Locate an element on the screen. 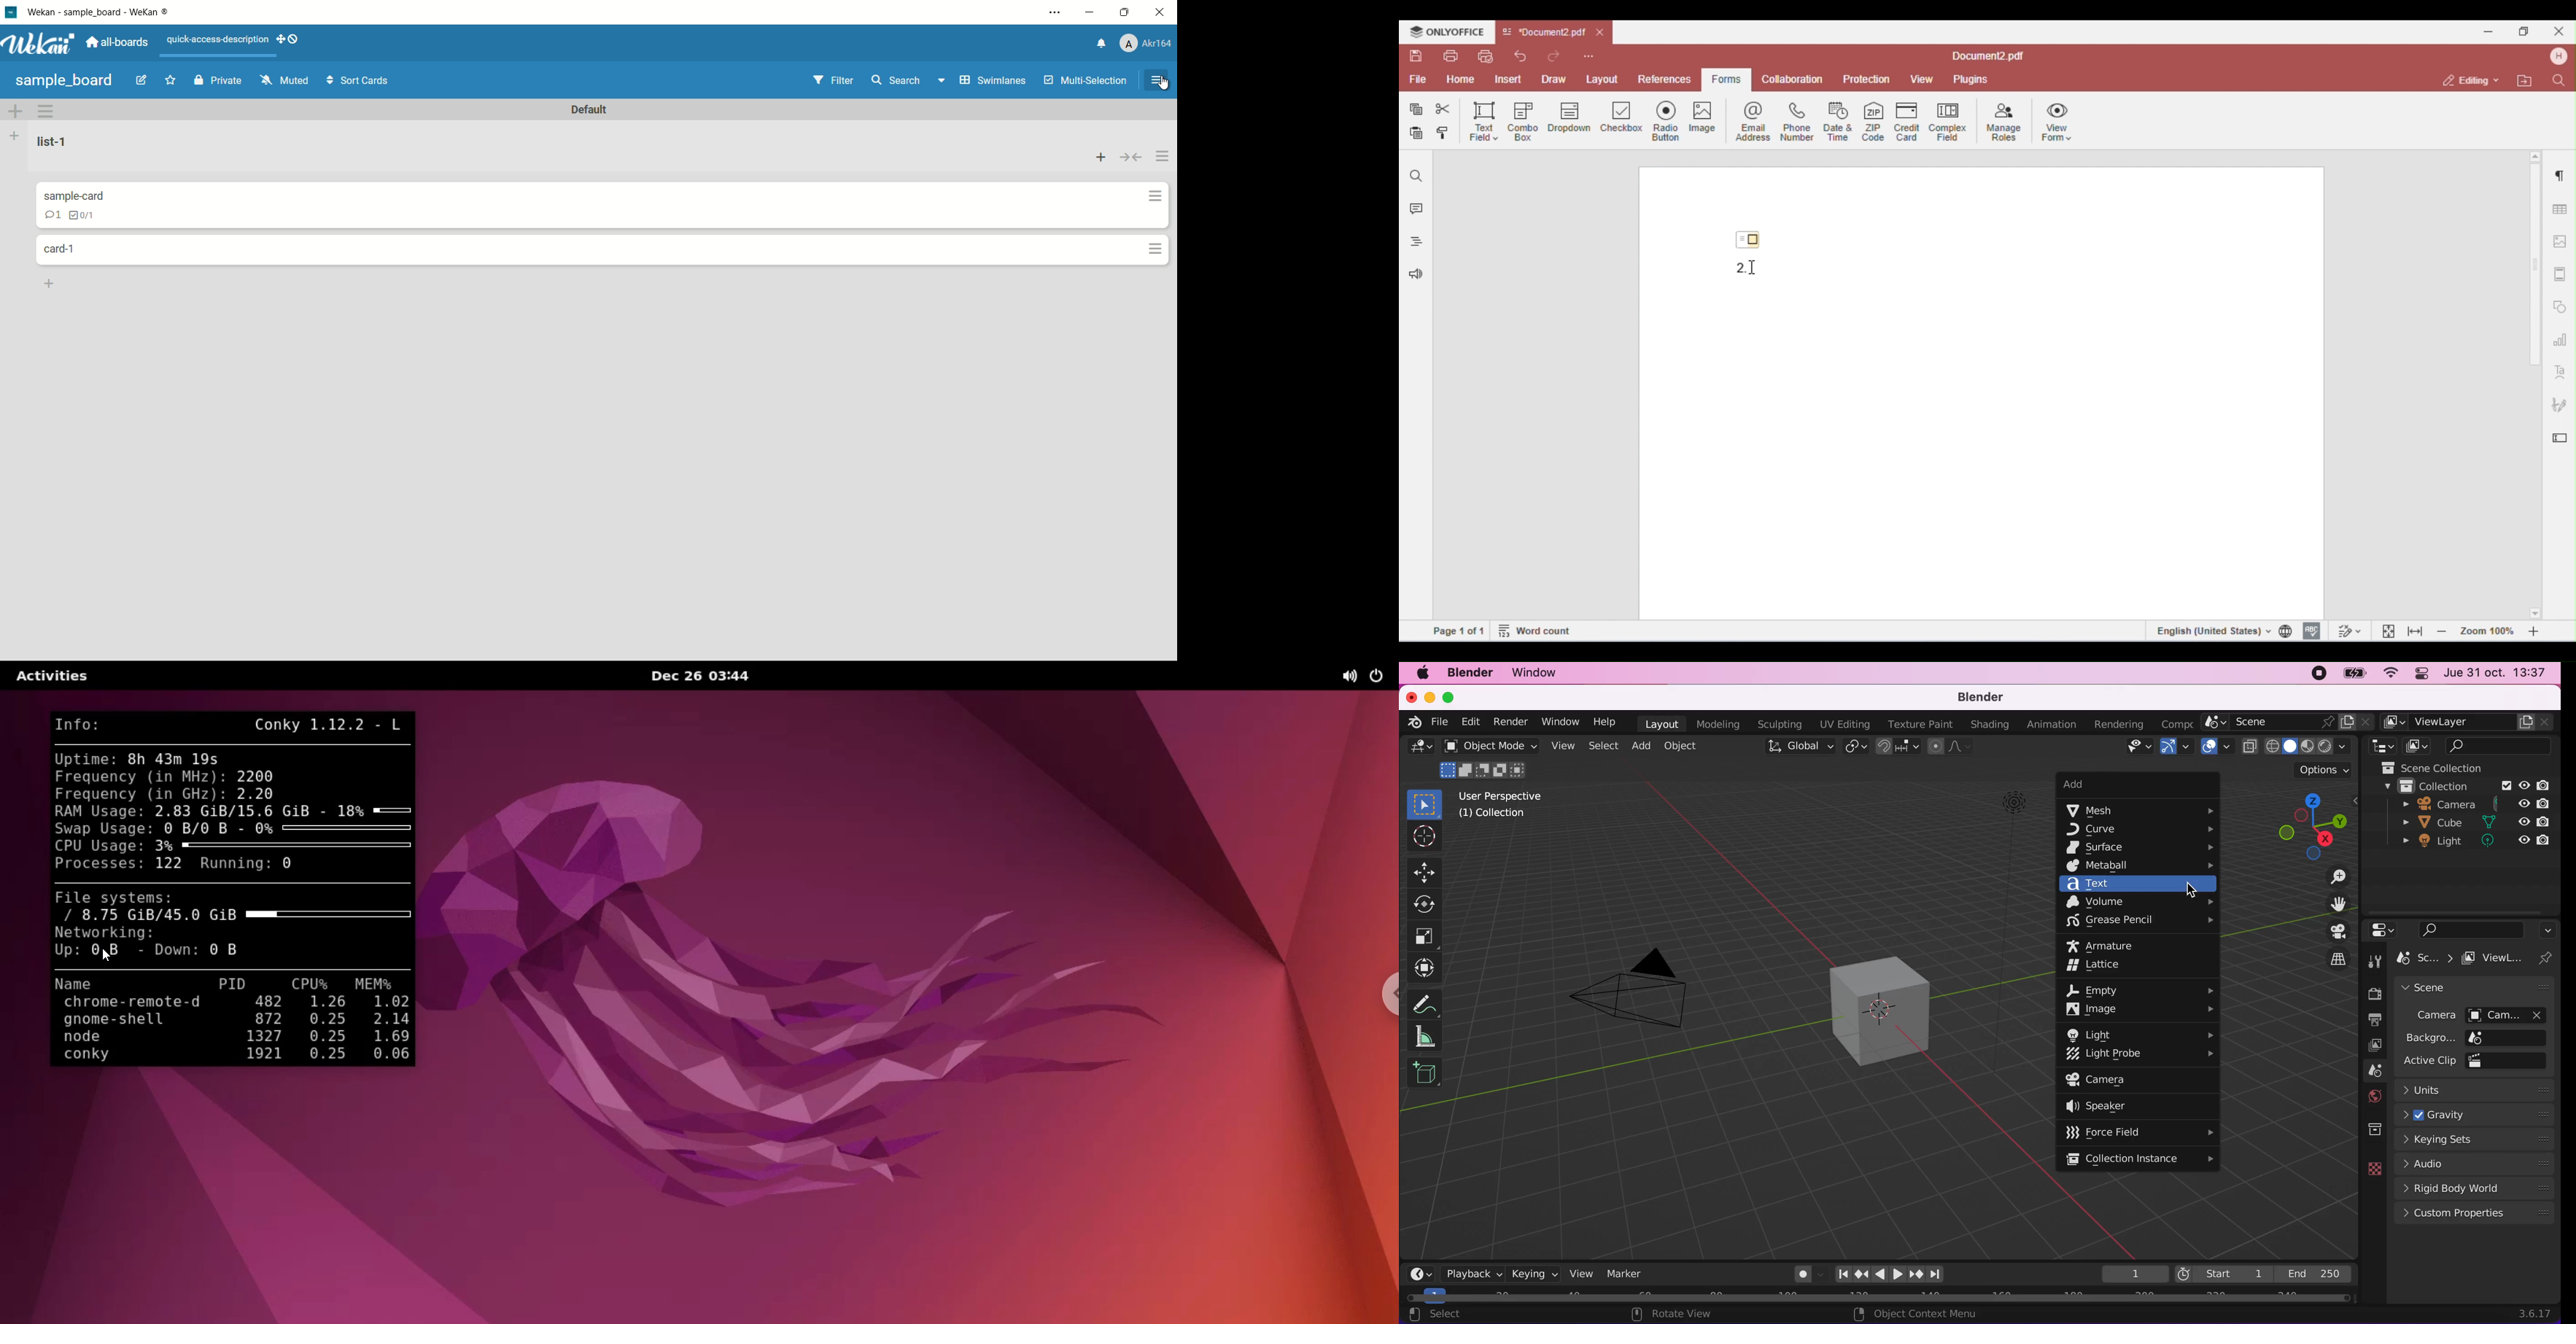 Image resolution: width=2576 pixels, height=1344 pixels. panel control is located at coordinates (2423, 674).